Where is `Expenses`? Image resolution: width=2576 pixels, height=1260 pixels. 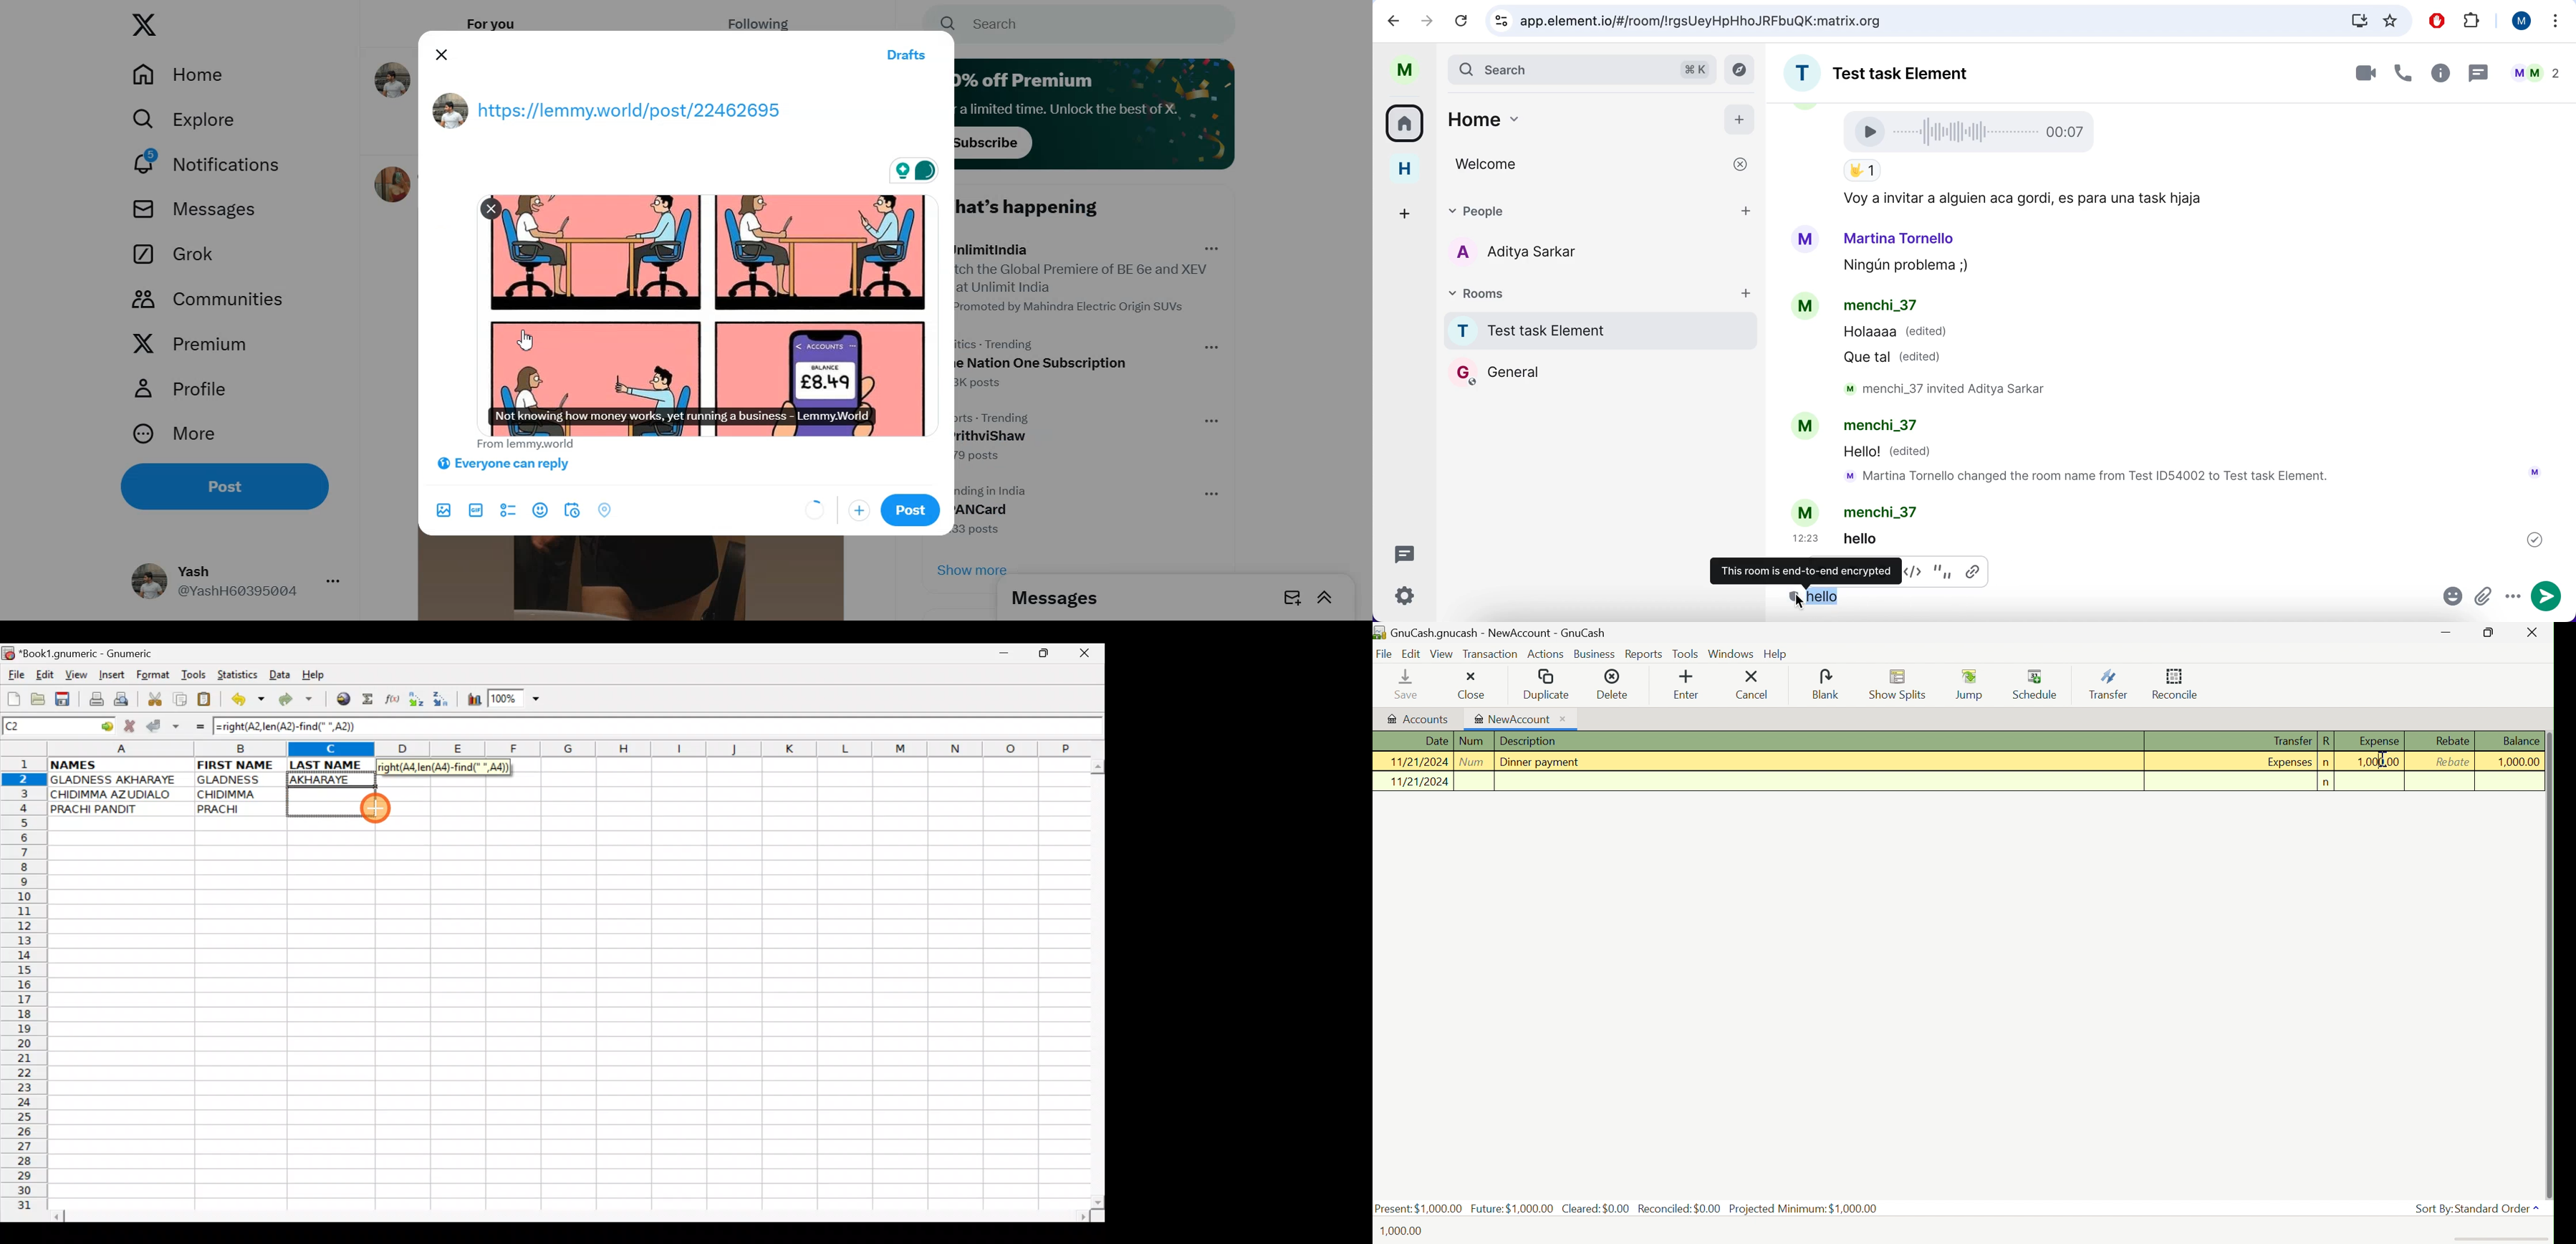 Expenses is located at coordinates (2290, 761).